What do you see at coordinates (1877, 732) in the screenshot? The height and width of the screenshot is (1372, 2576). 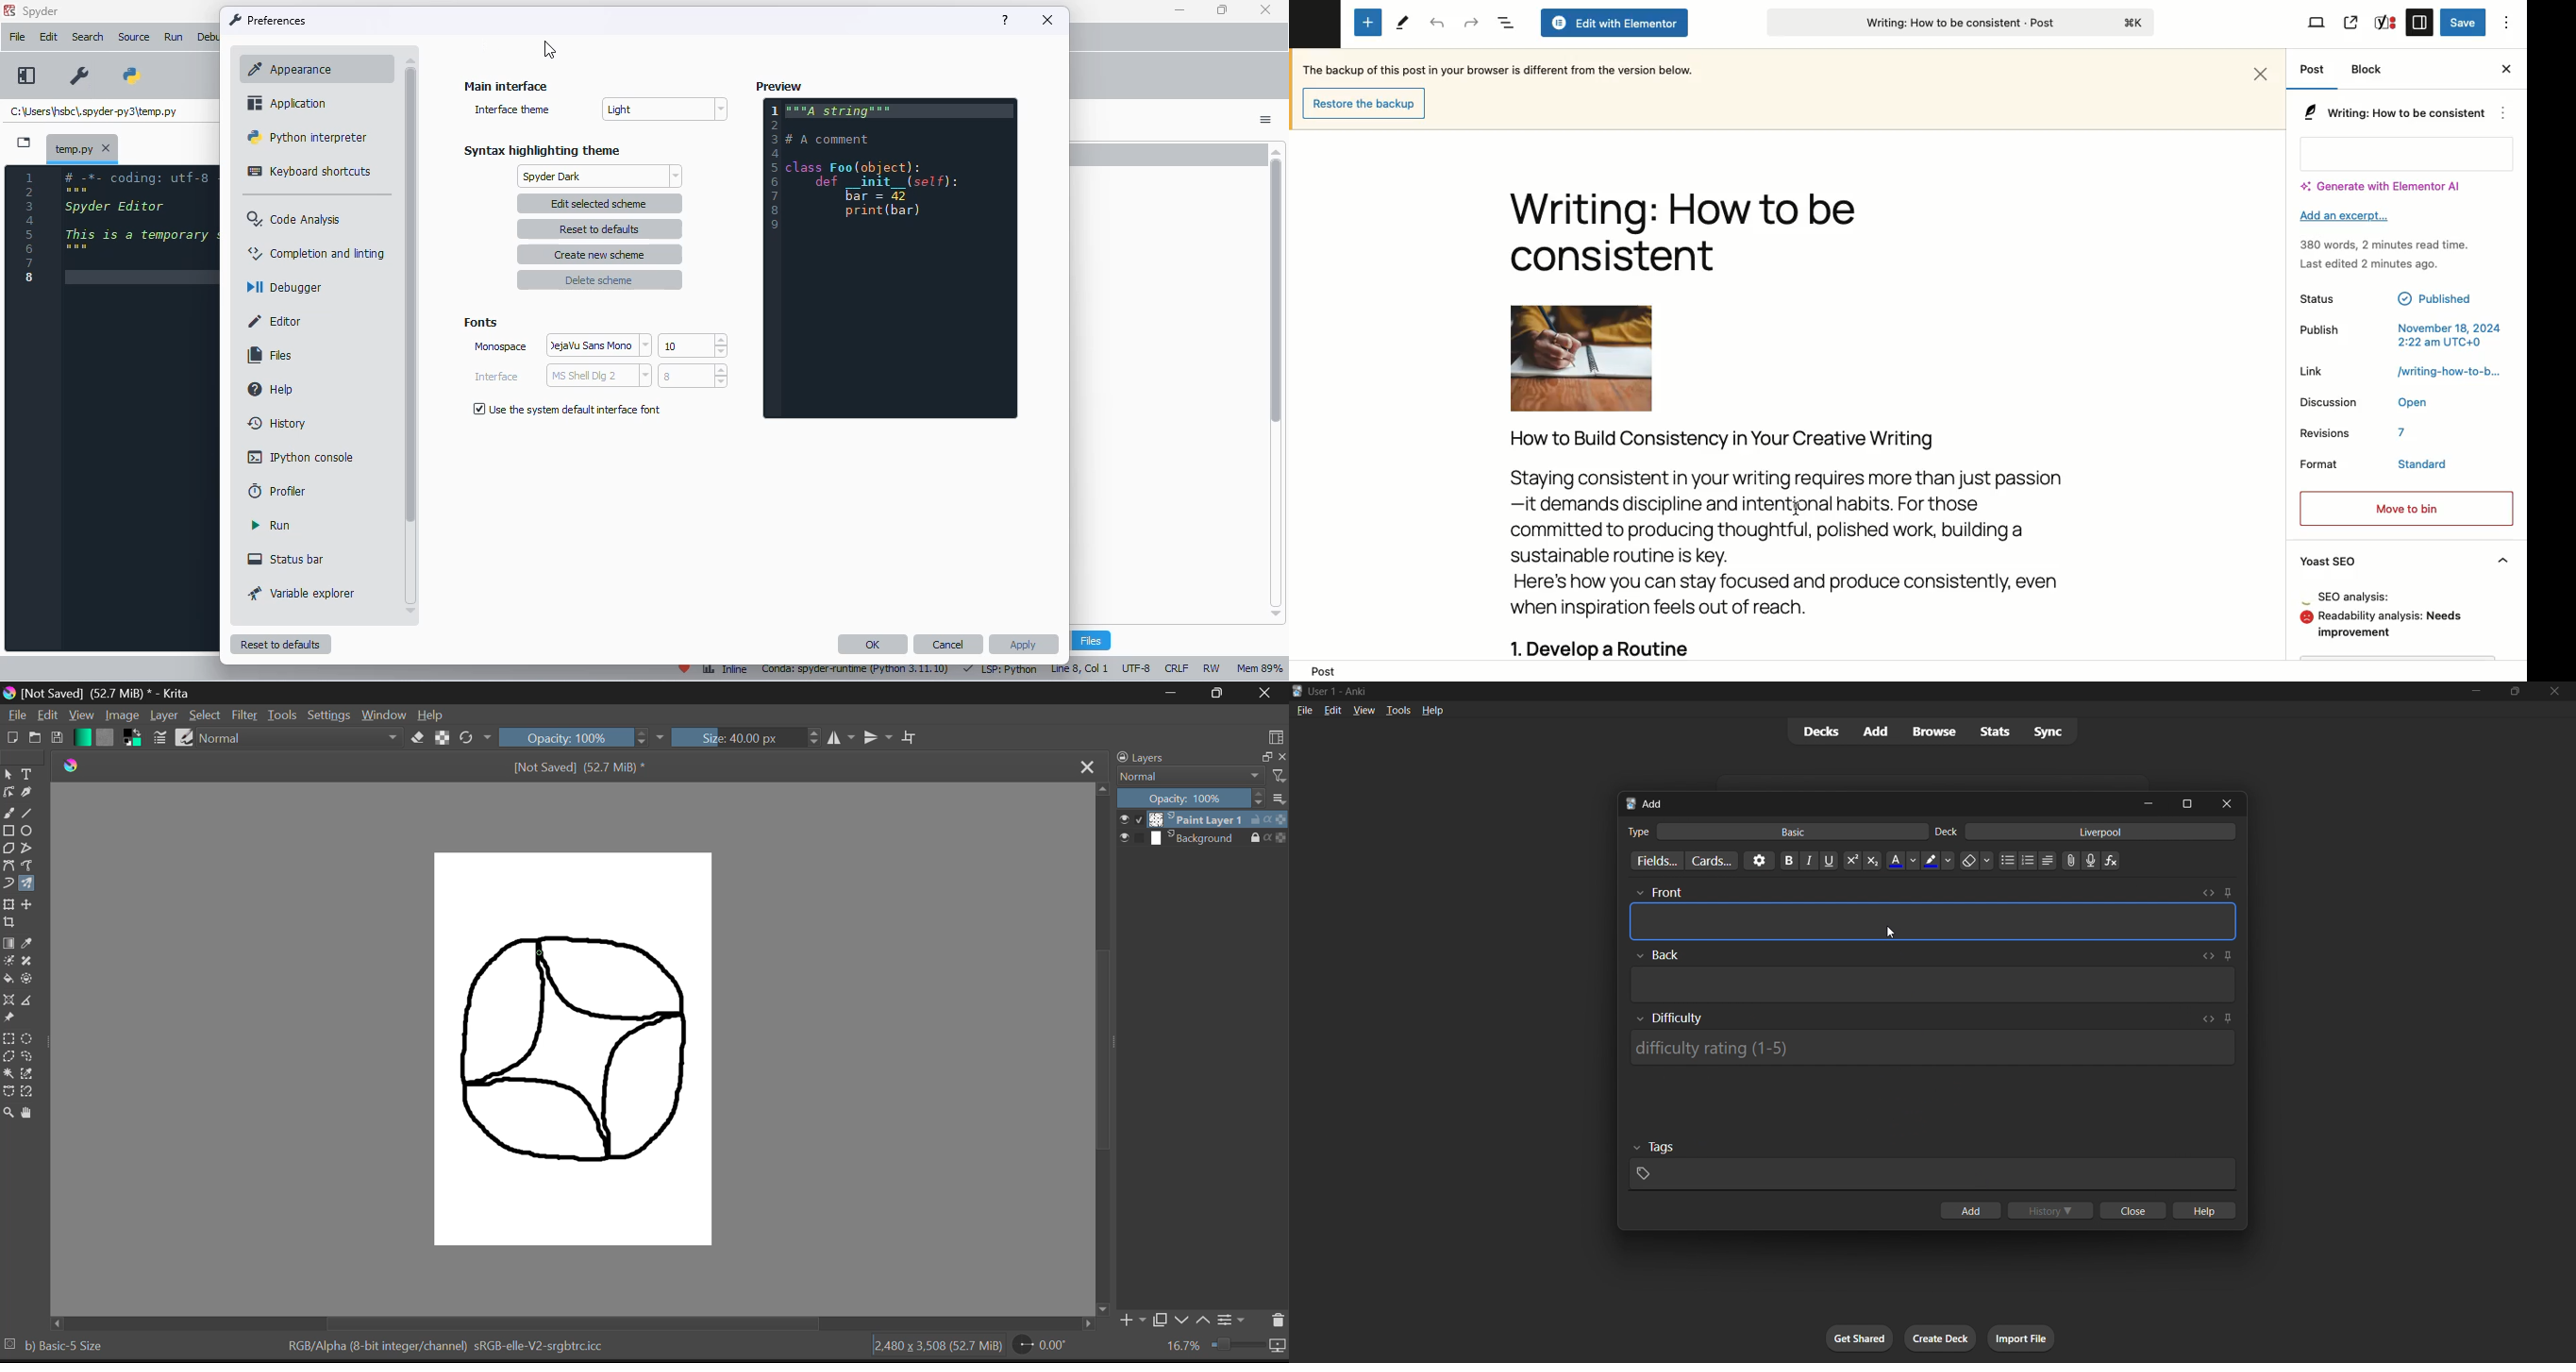 I see `add` at bounding box center [1877, 732].